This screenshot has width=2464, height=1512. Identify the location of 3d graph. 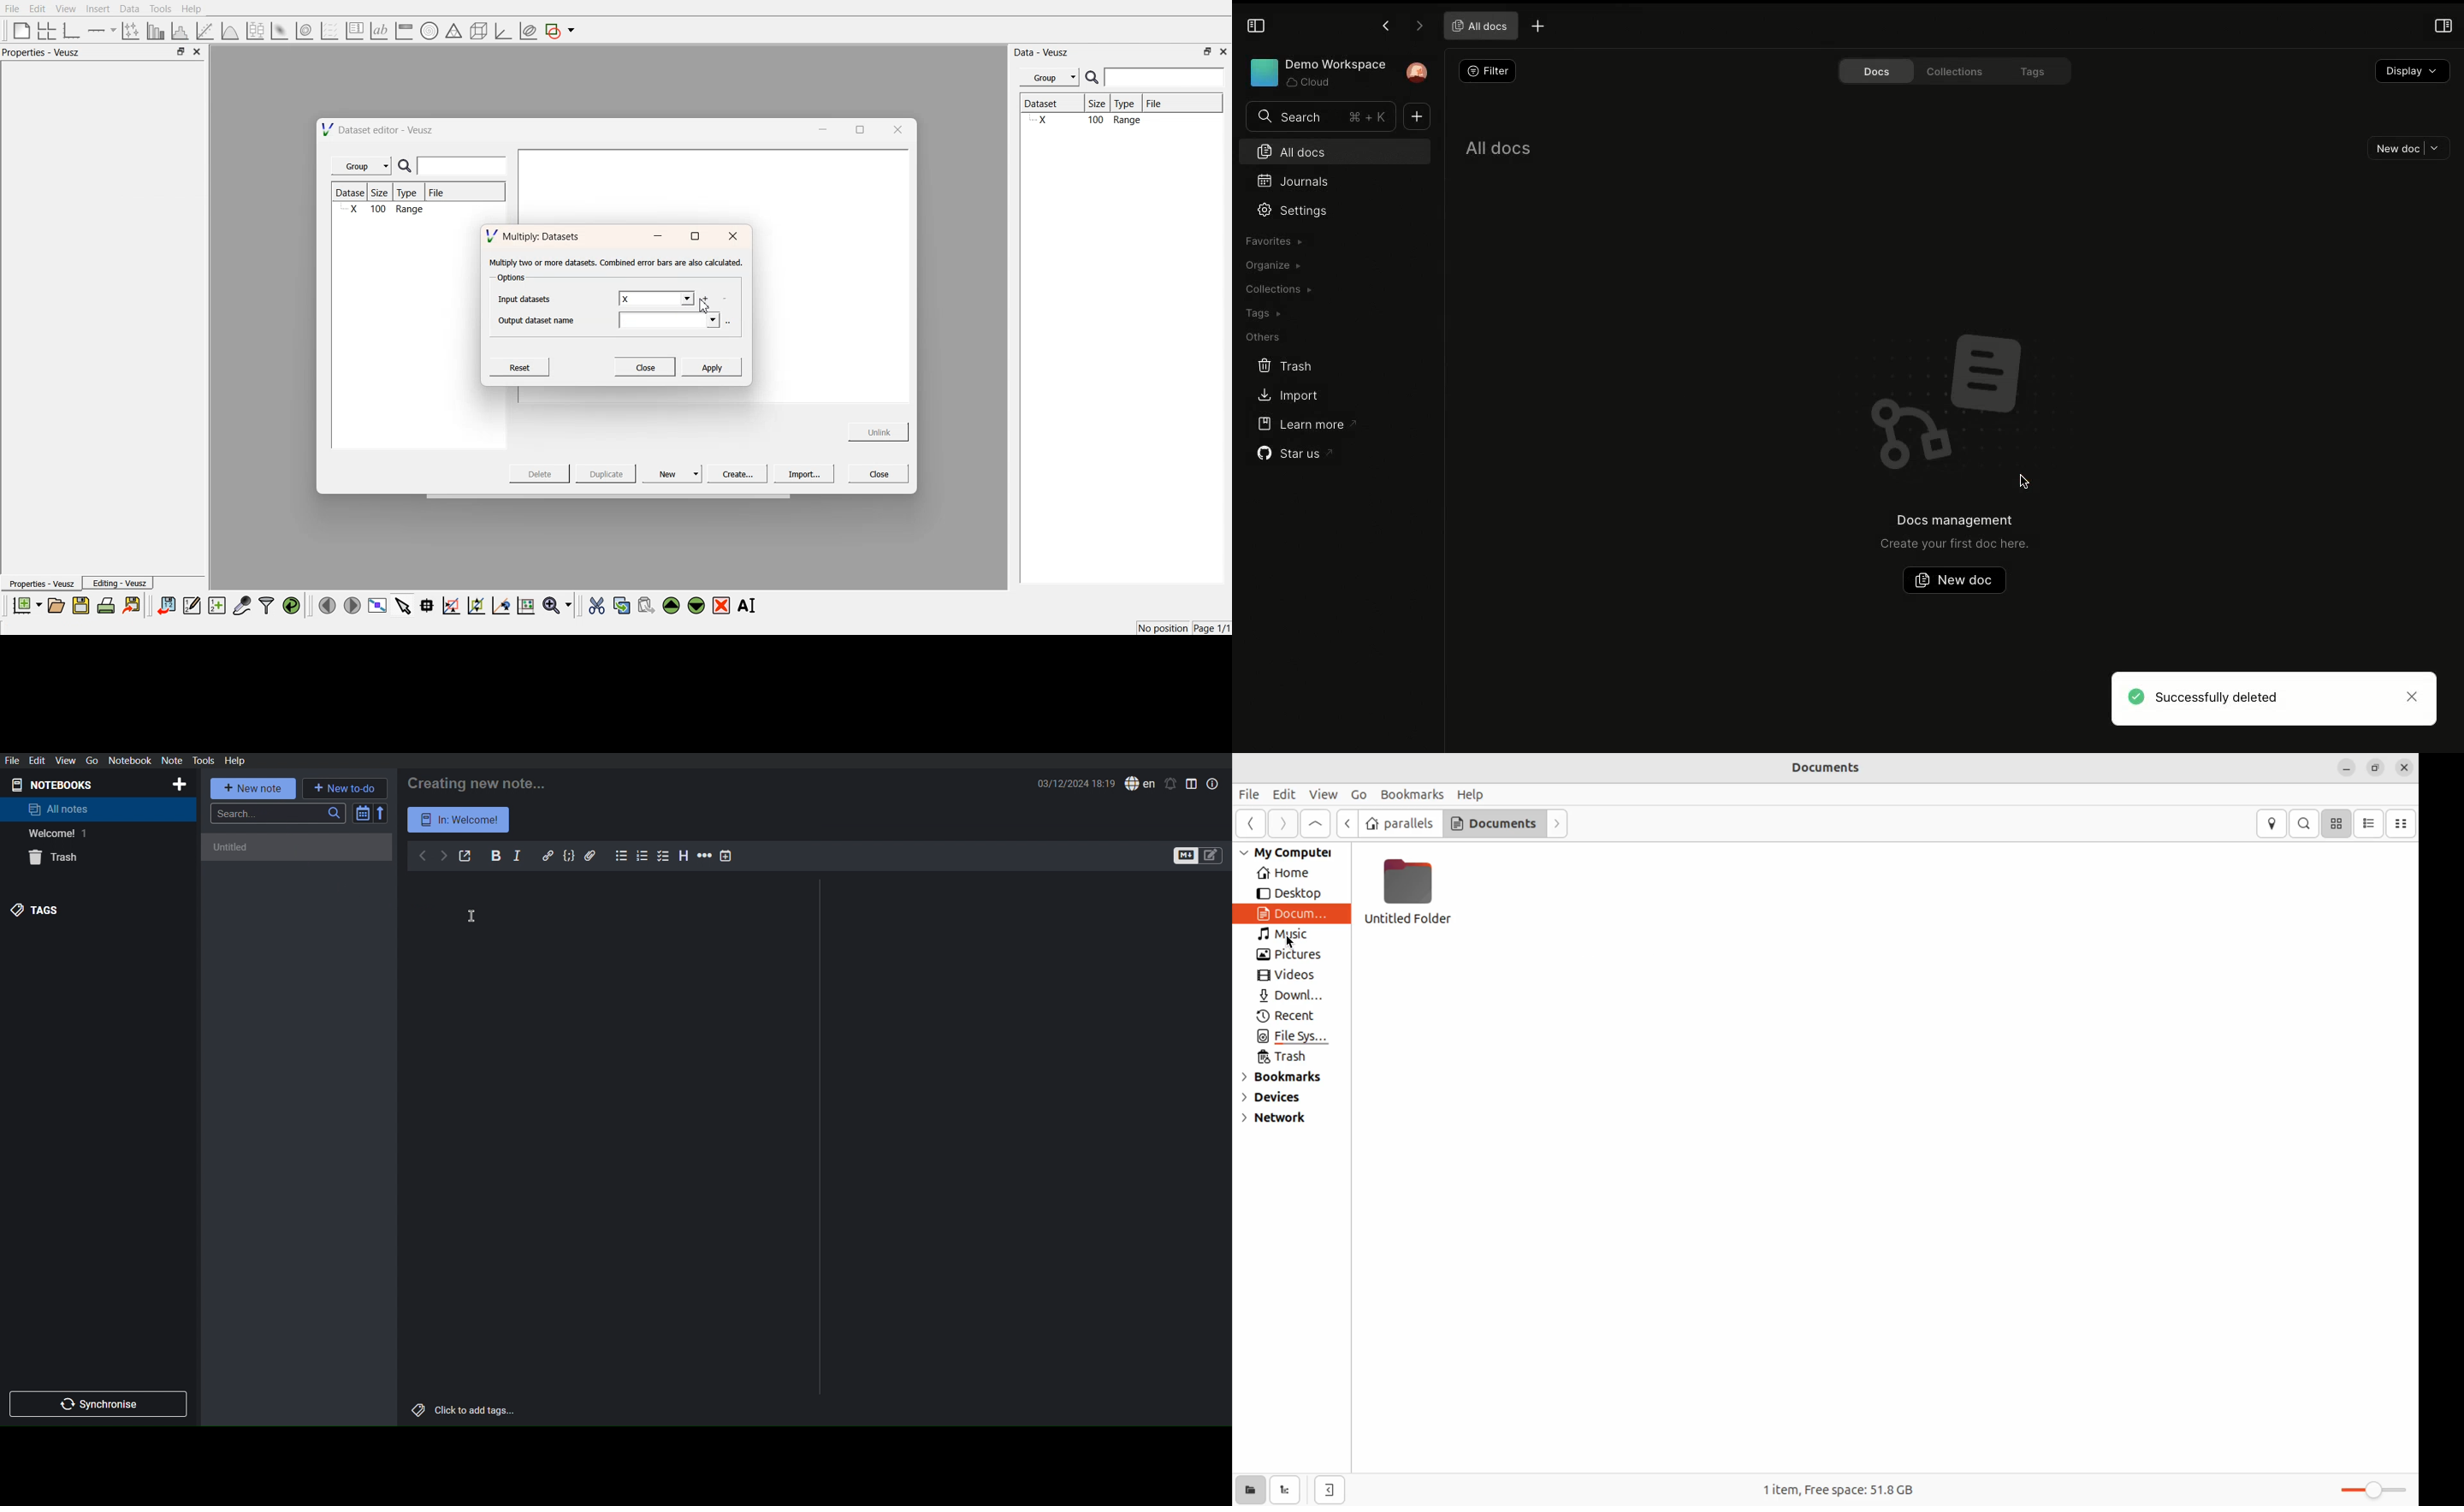
(502, 31).